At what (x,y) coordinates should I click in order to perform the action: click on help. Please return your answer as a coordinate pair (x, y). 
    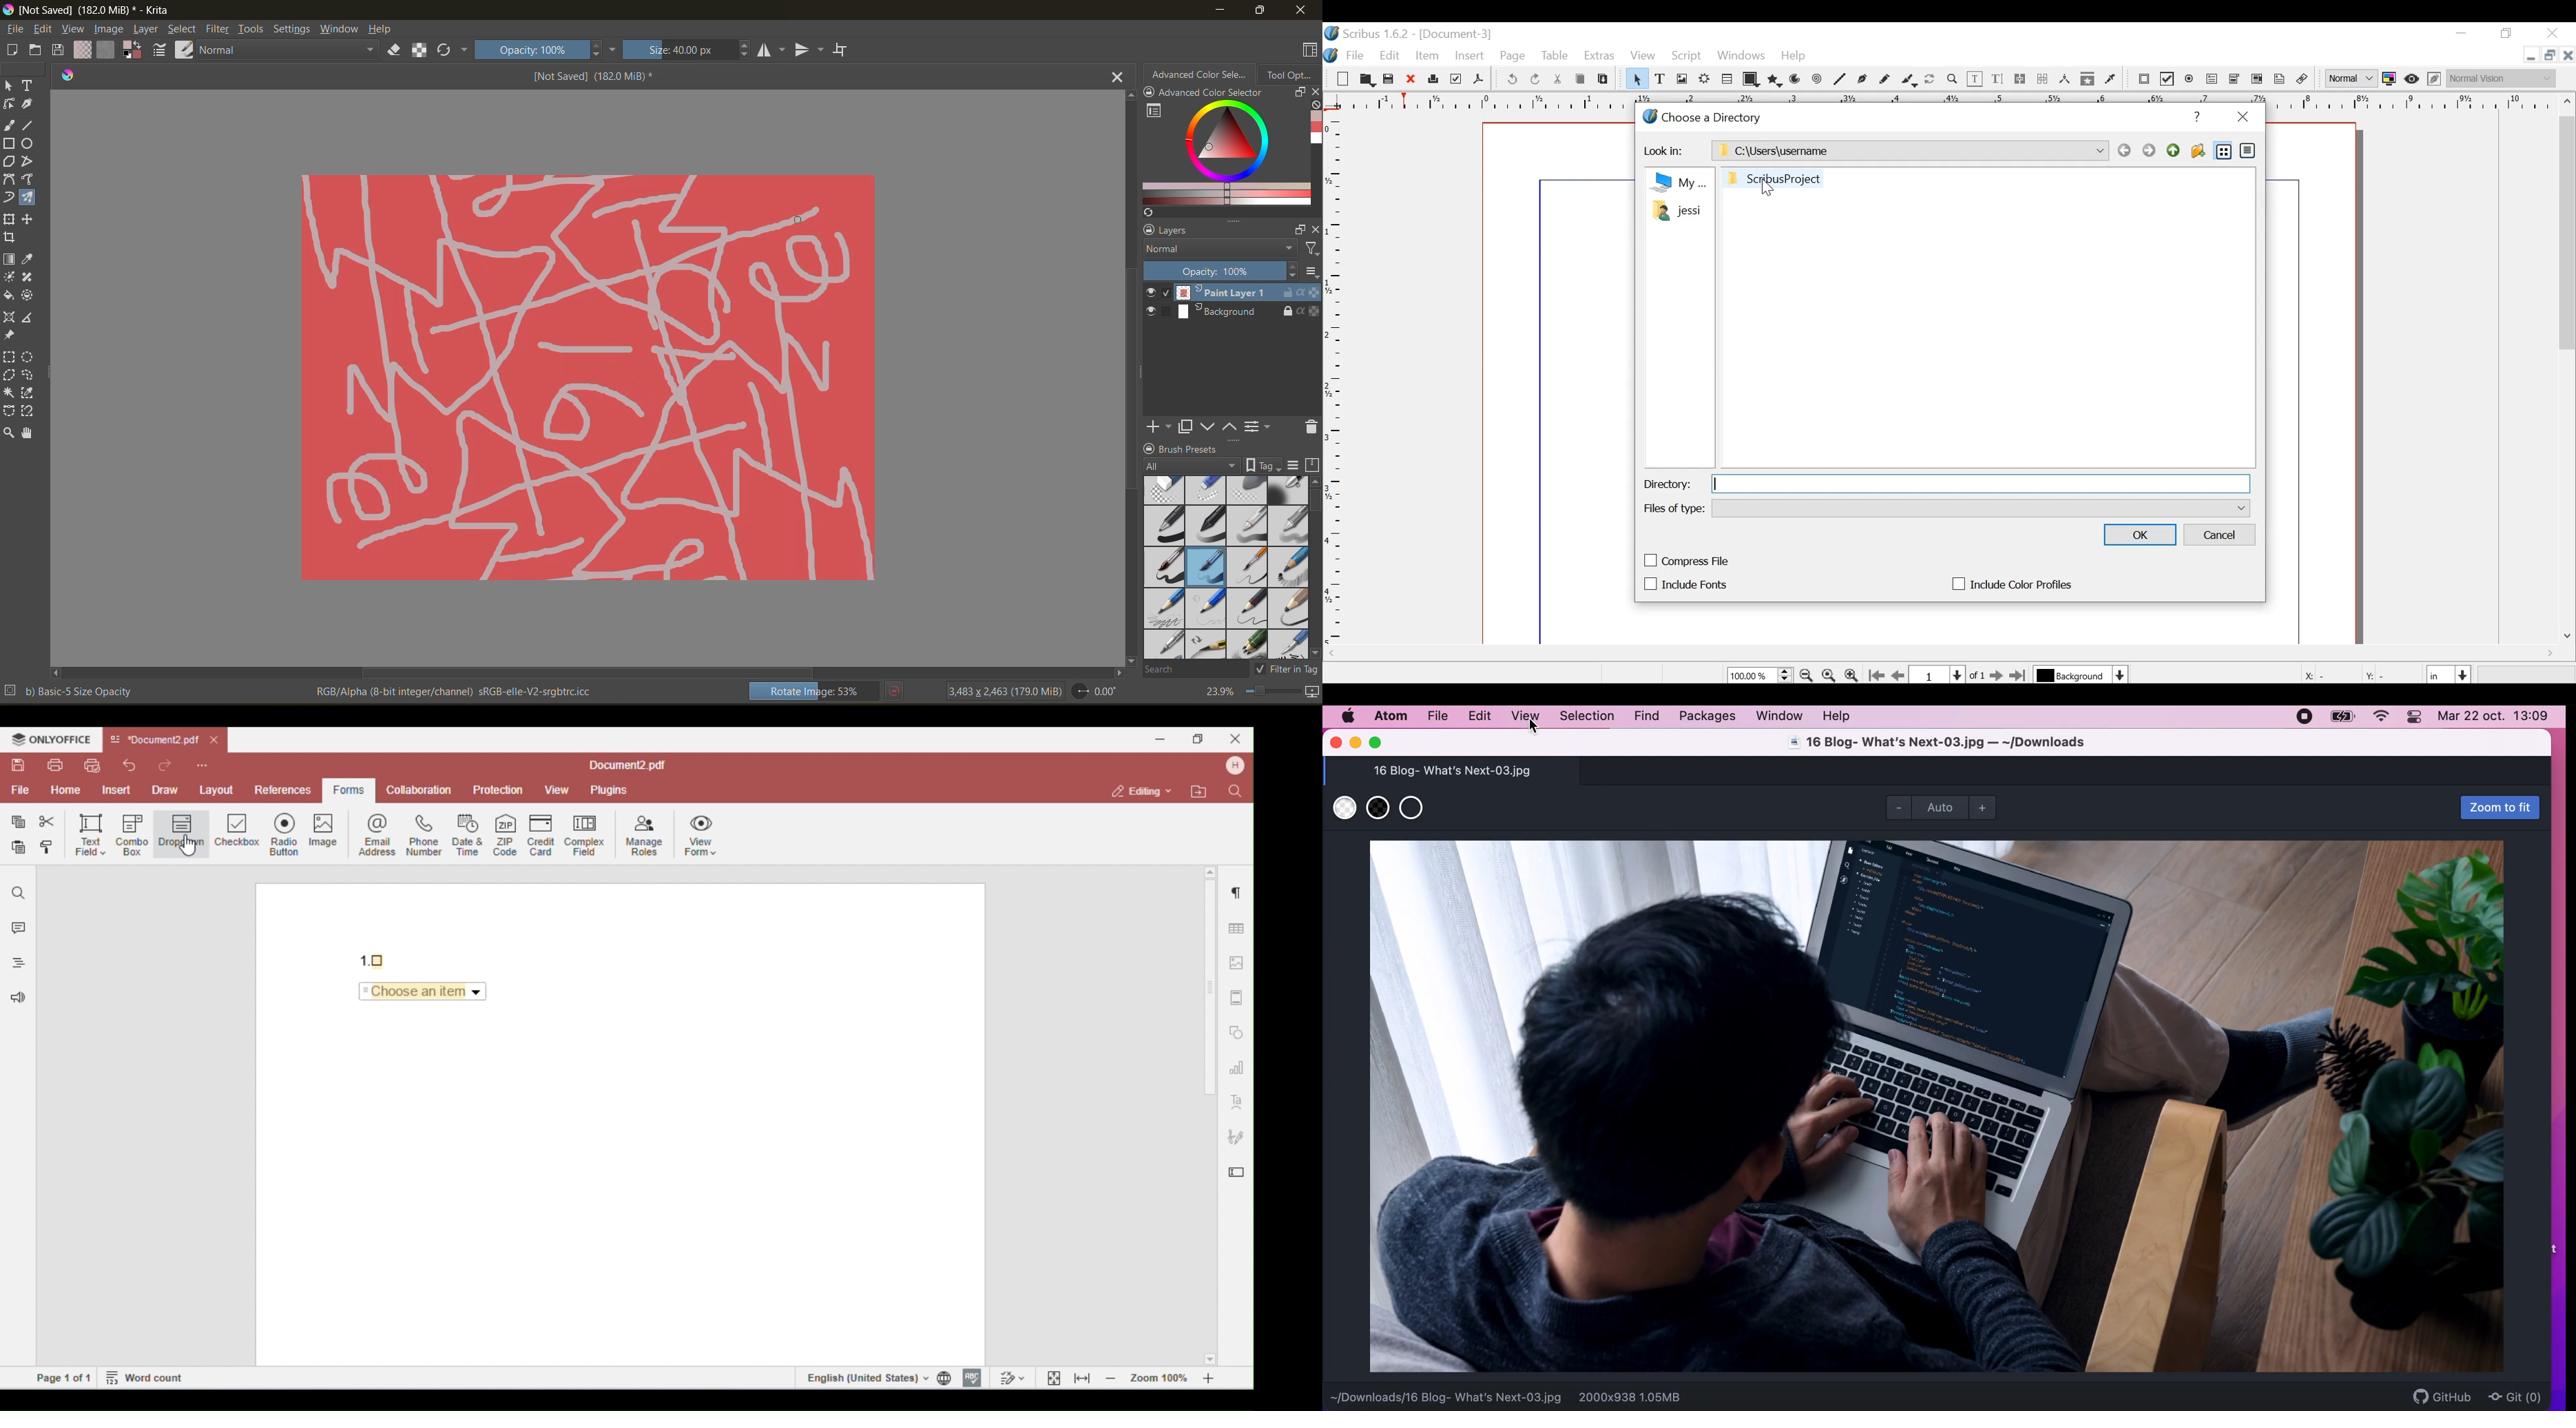
    Looking at the image, I should click on (1840, 717).